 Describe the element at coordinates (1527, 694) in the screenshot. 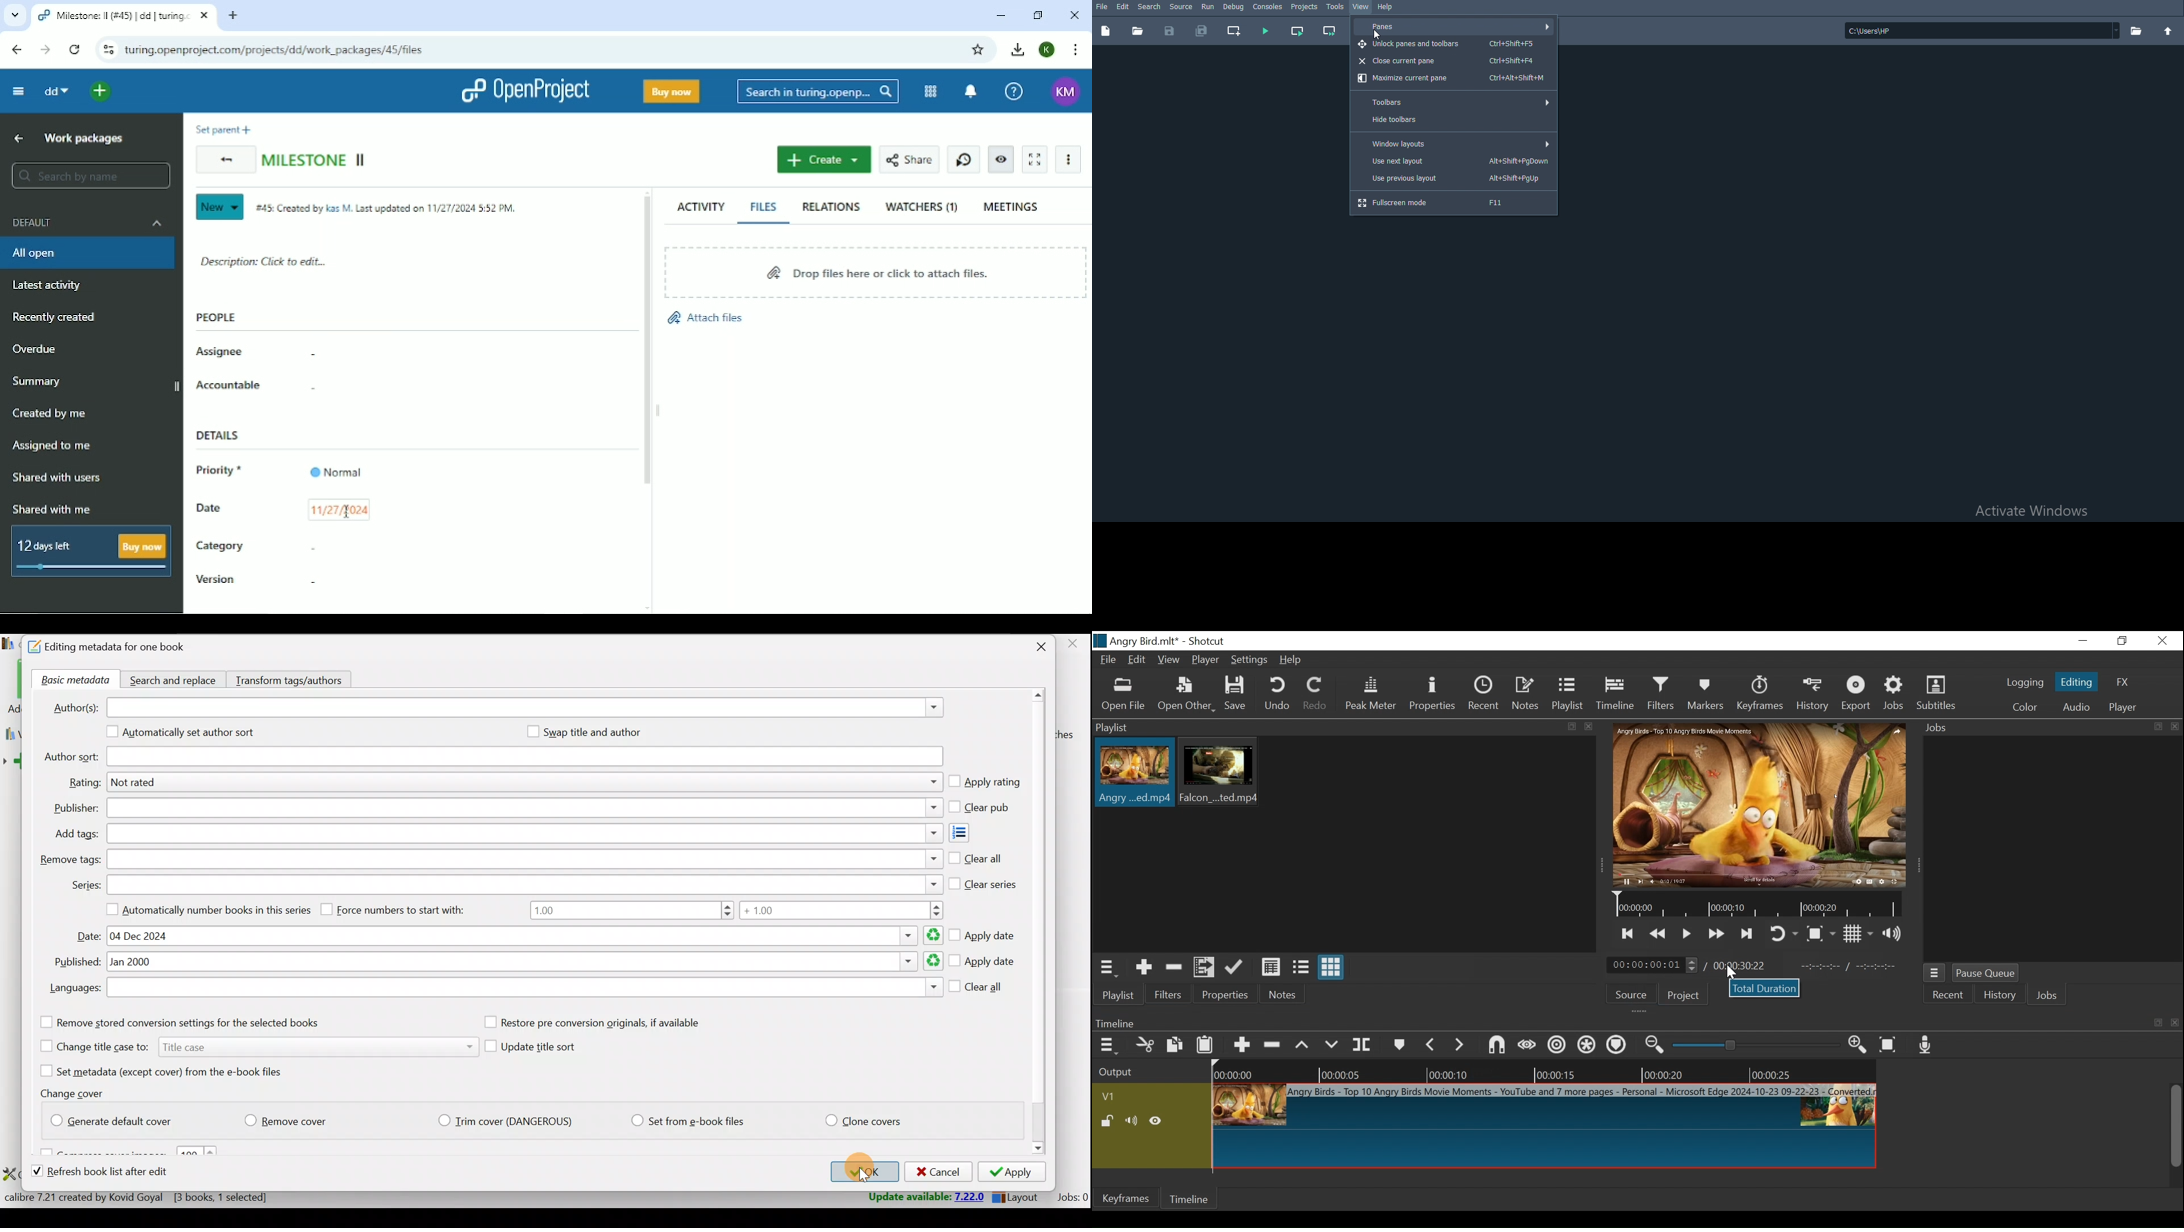

I see `Notes` at that location.